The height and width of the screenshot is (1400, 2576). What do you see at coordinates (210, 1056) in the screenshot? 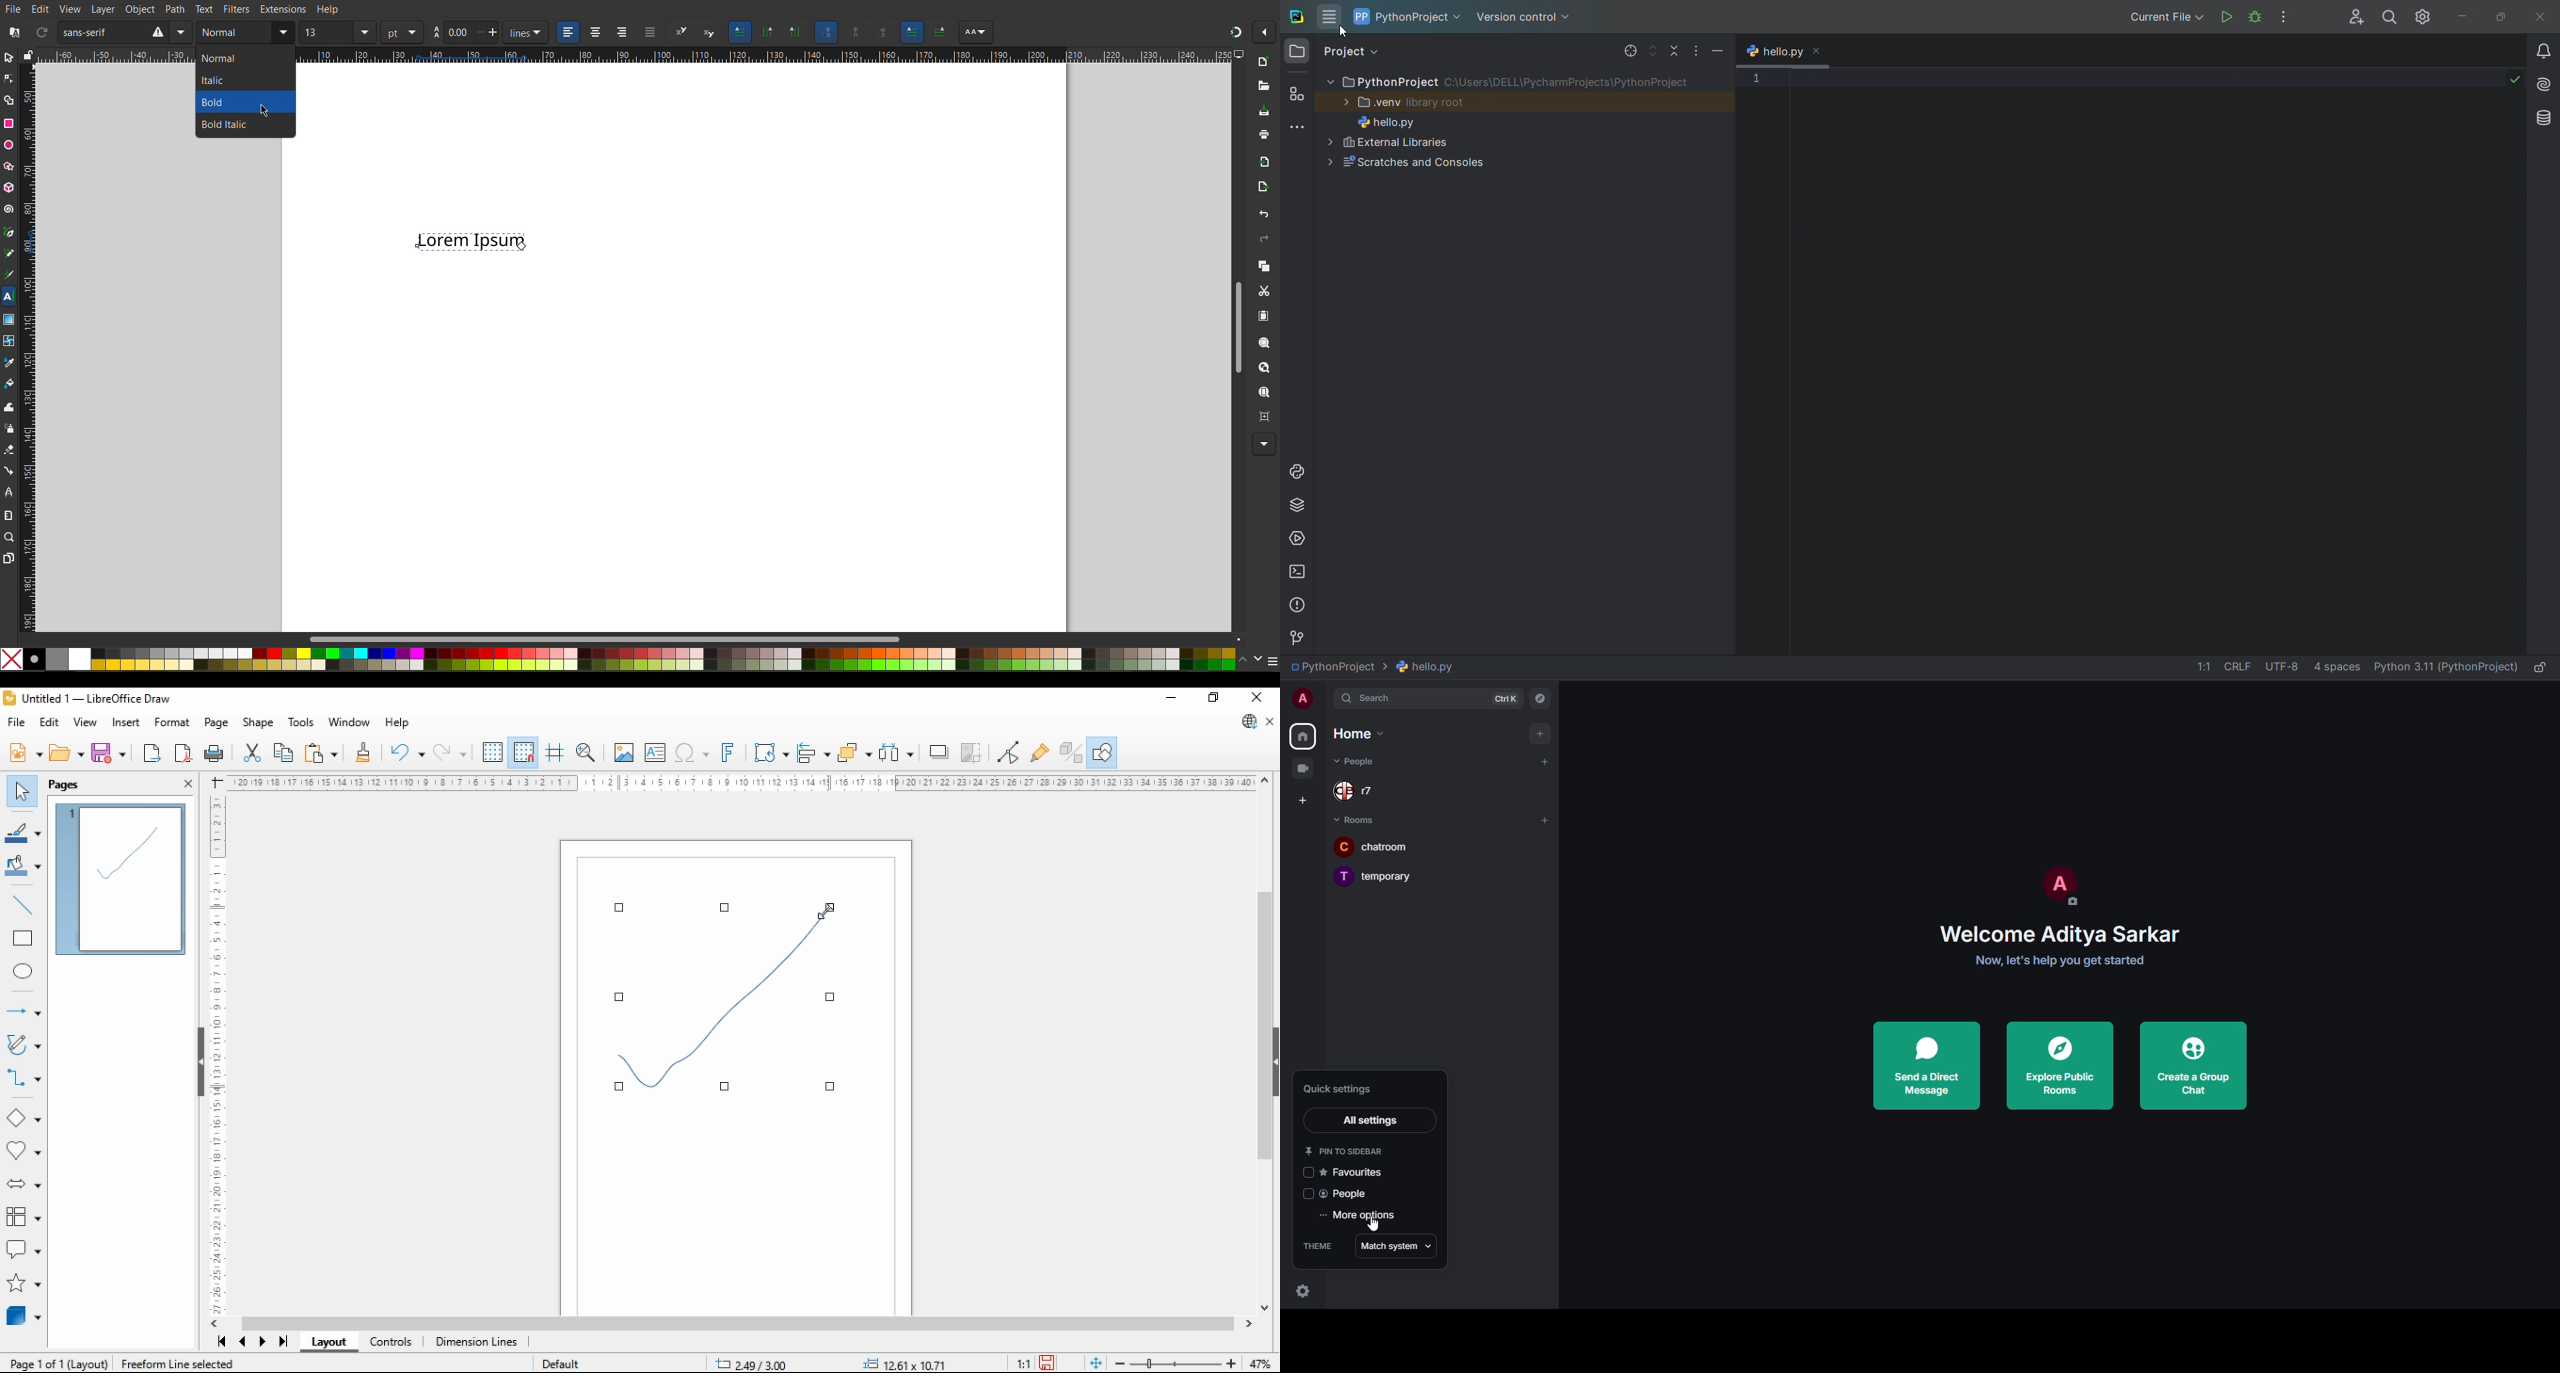
I see `ruler` at bounding box center [210, 1056].